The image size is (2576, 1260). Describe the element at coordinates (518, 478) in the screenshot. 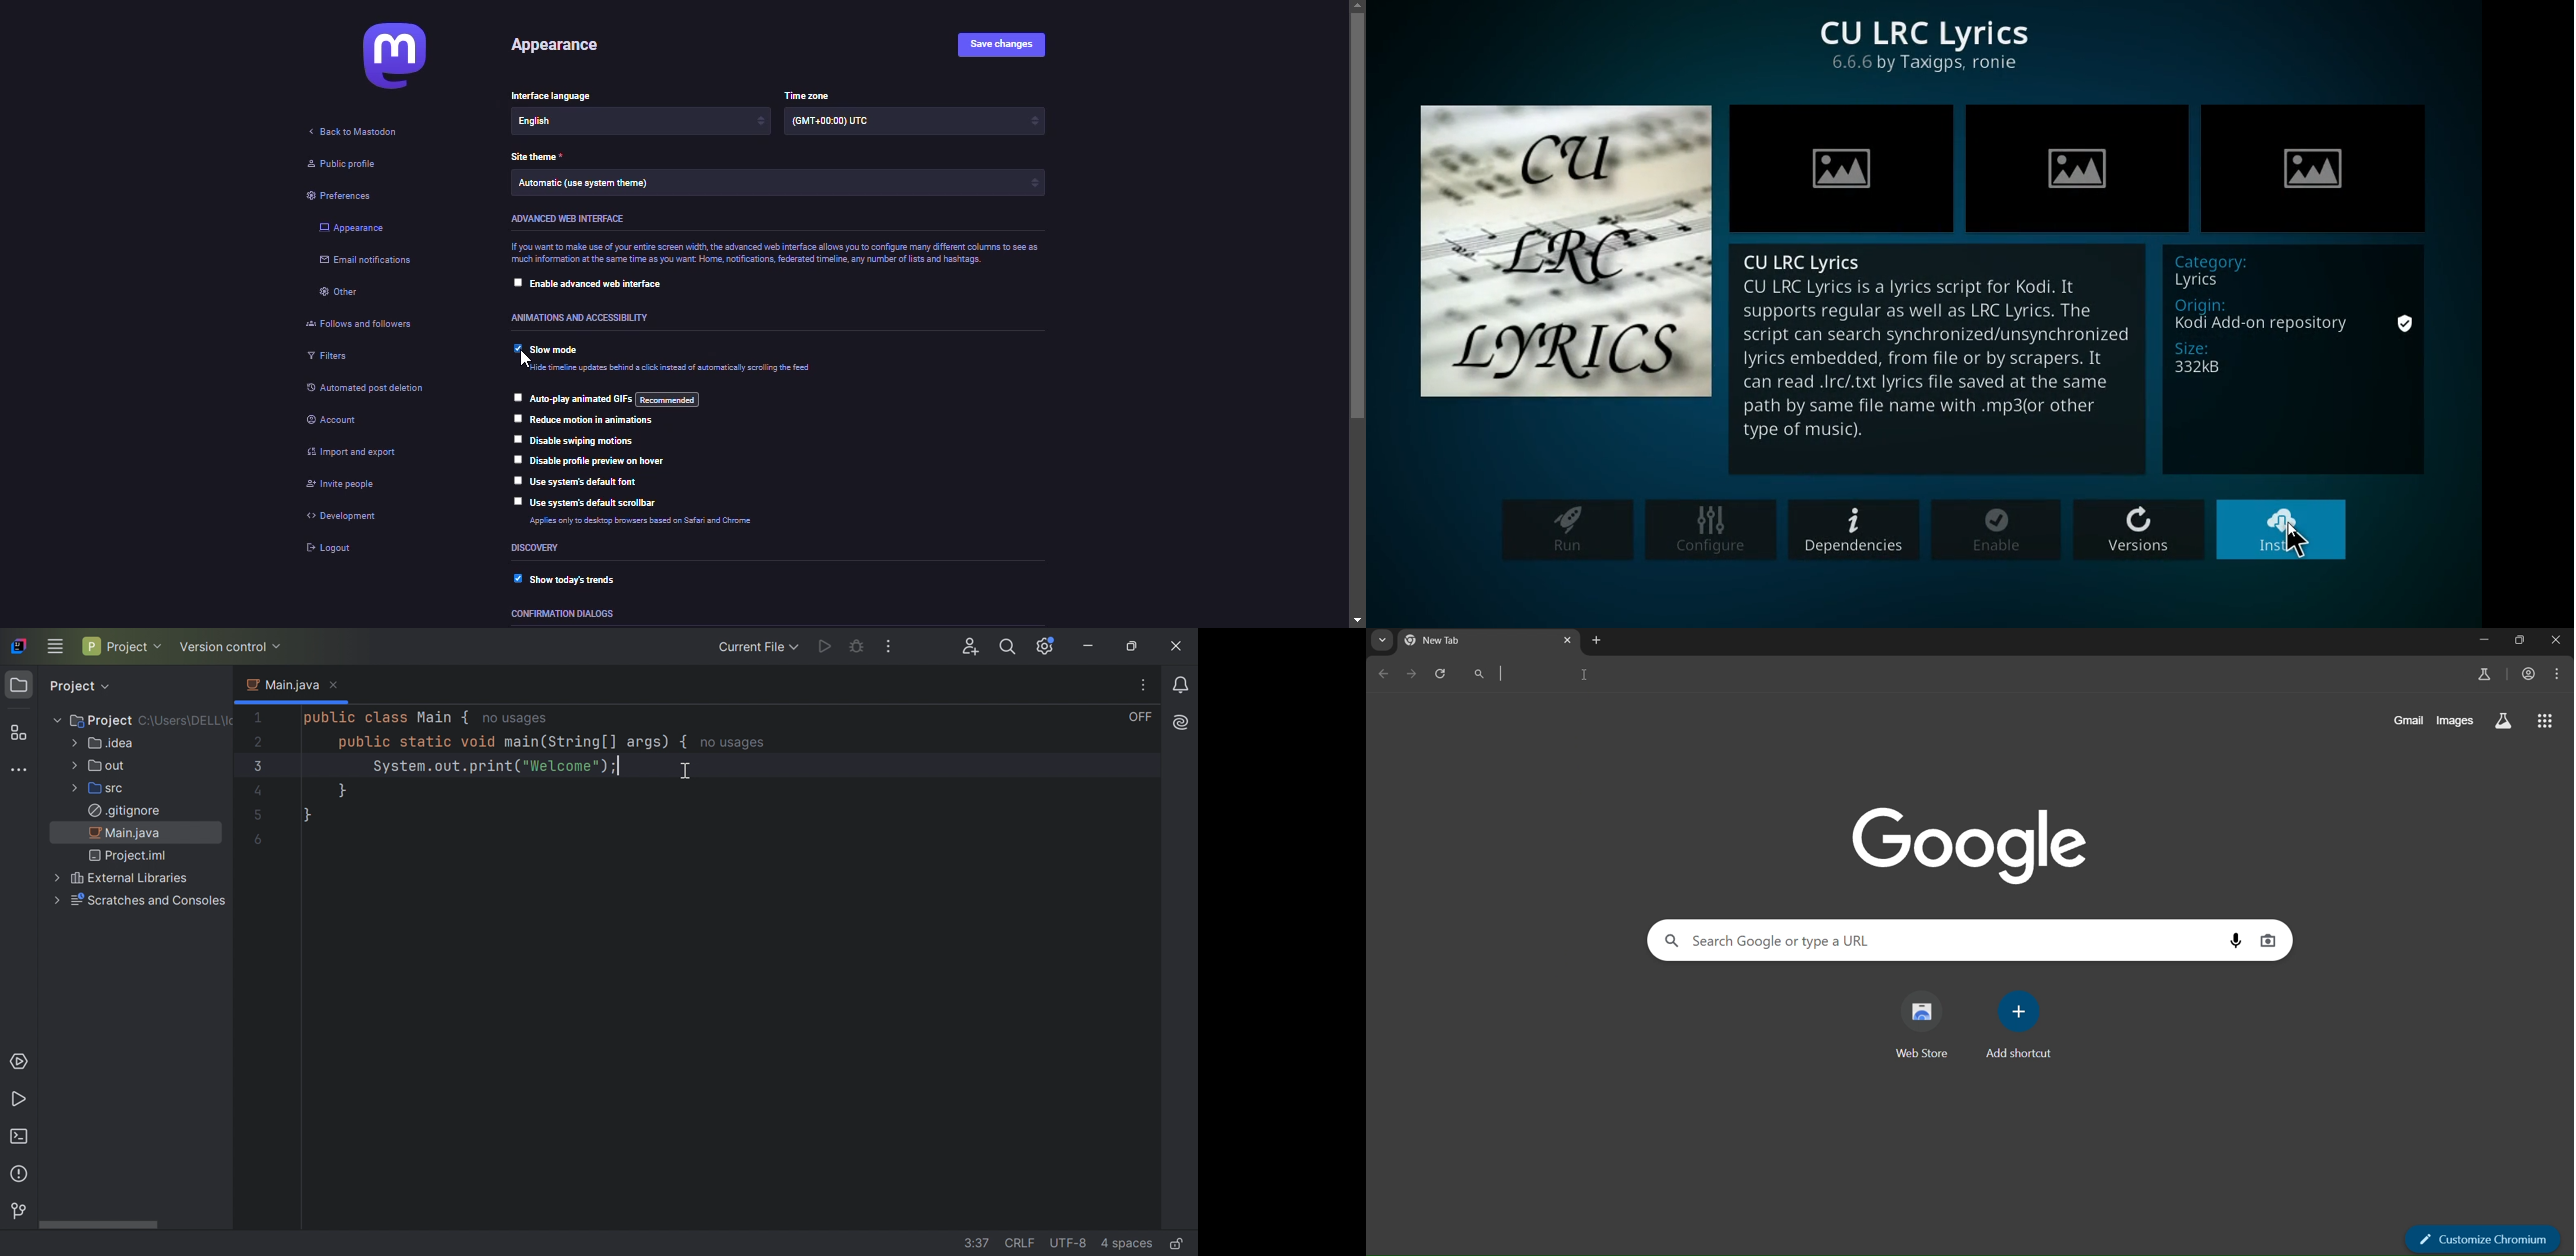

I see `click to select` at that location.